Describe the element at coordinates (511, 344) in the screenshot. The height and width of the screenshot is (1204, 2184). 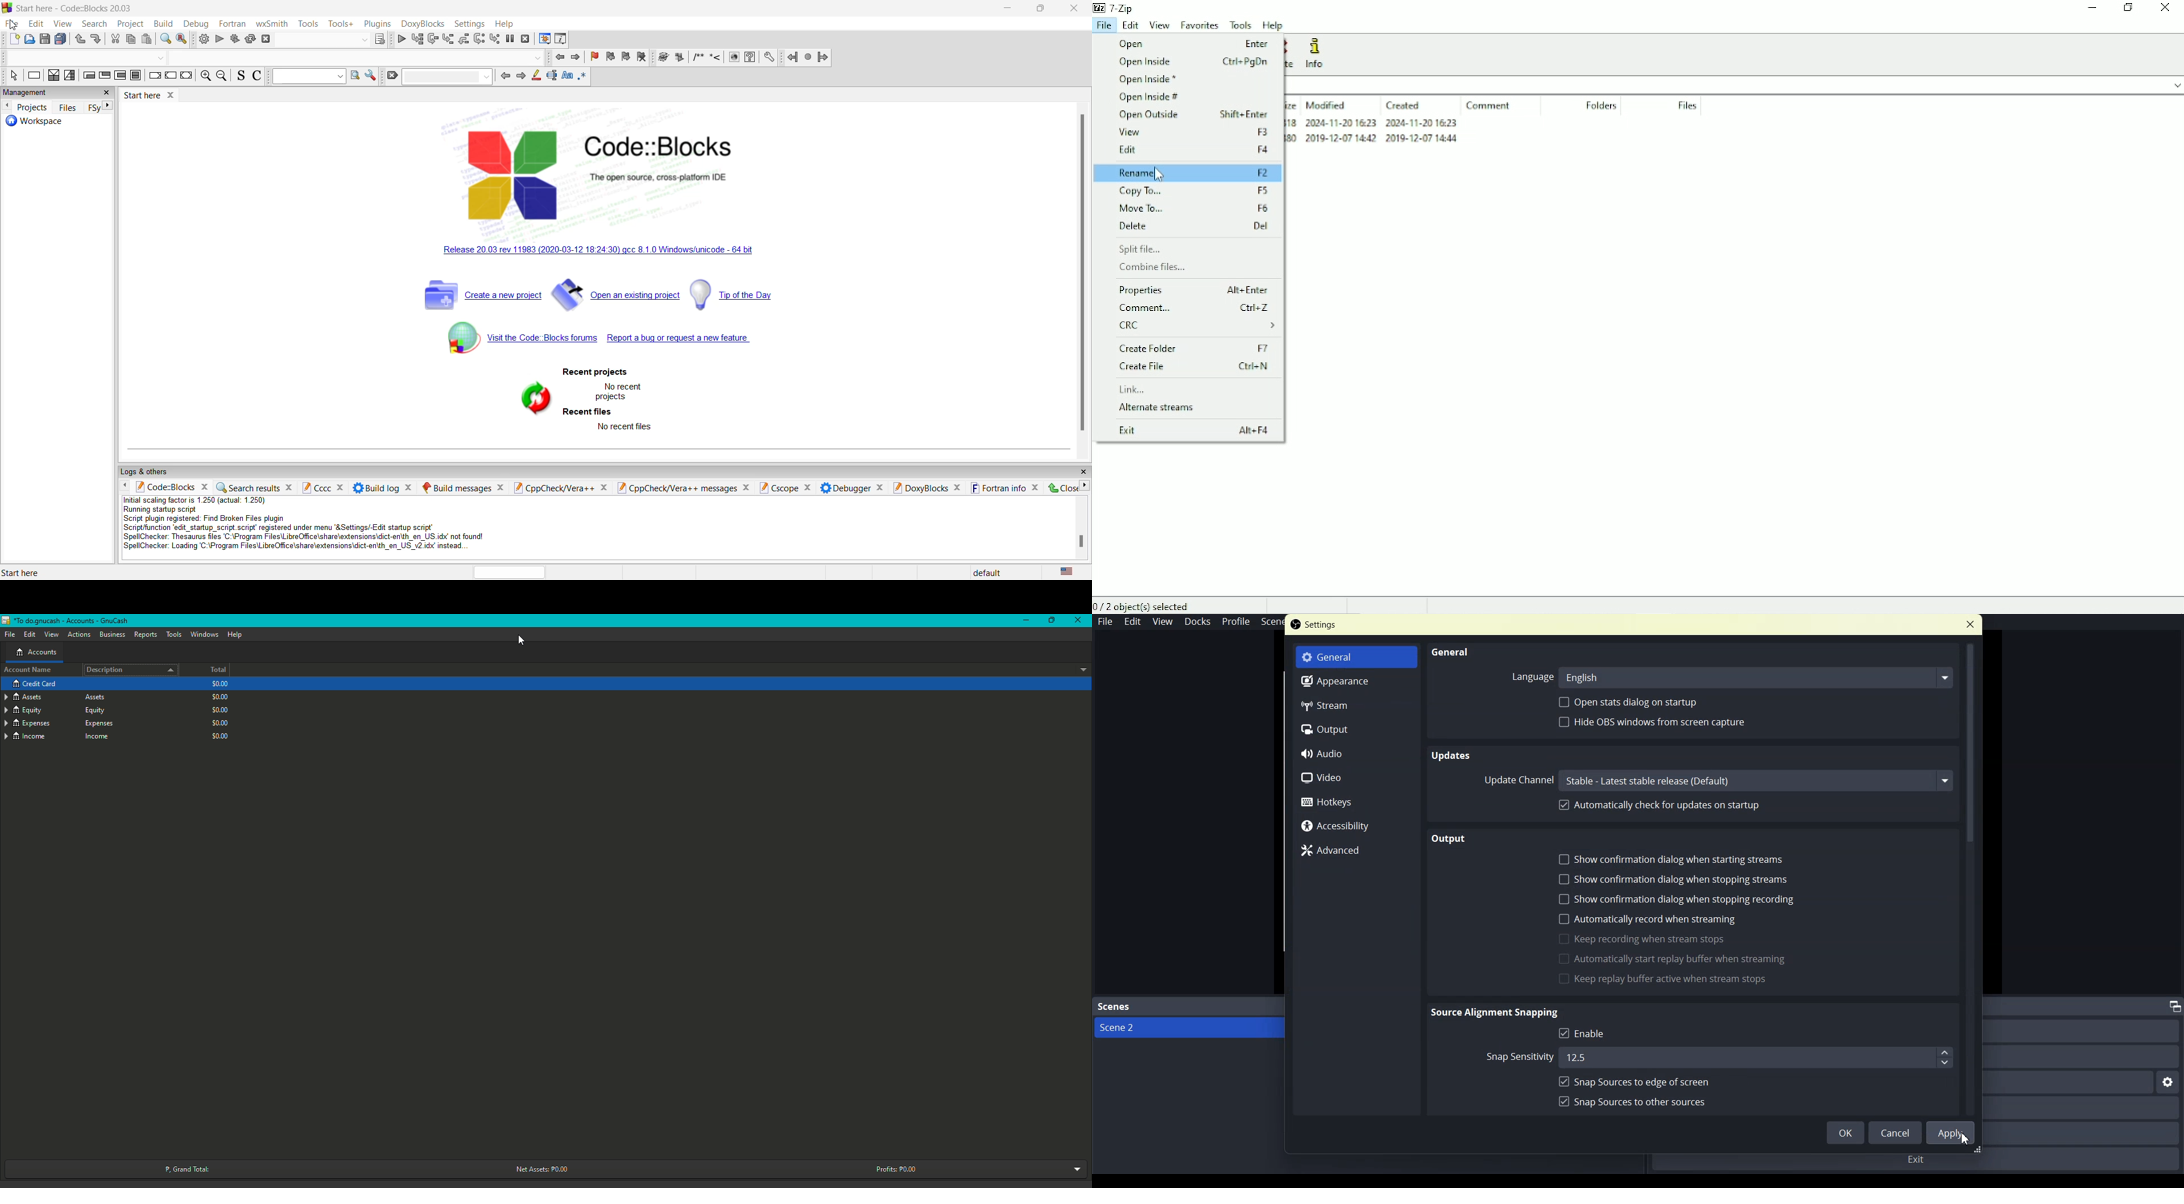
I see `block forums` at that location.